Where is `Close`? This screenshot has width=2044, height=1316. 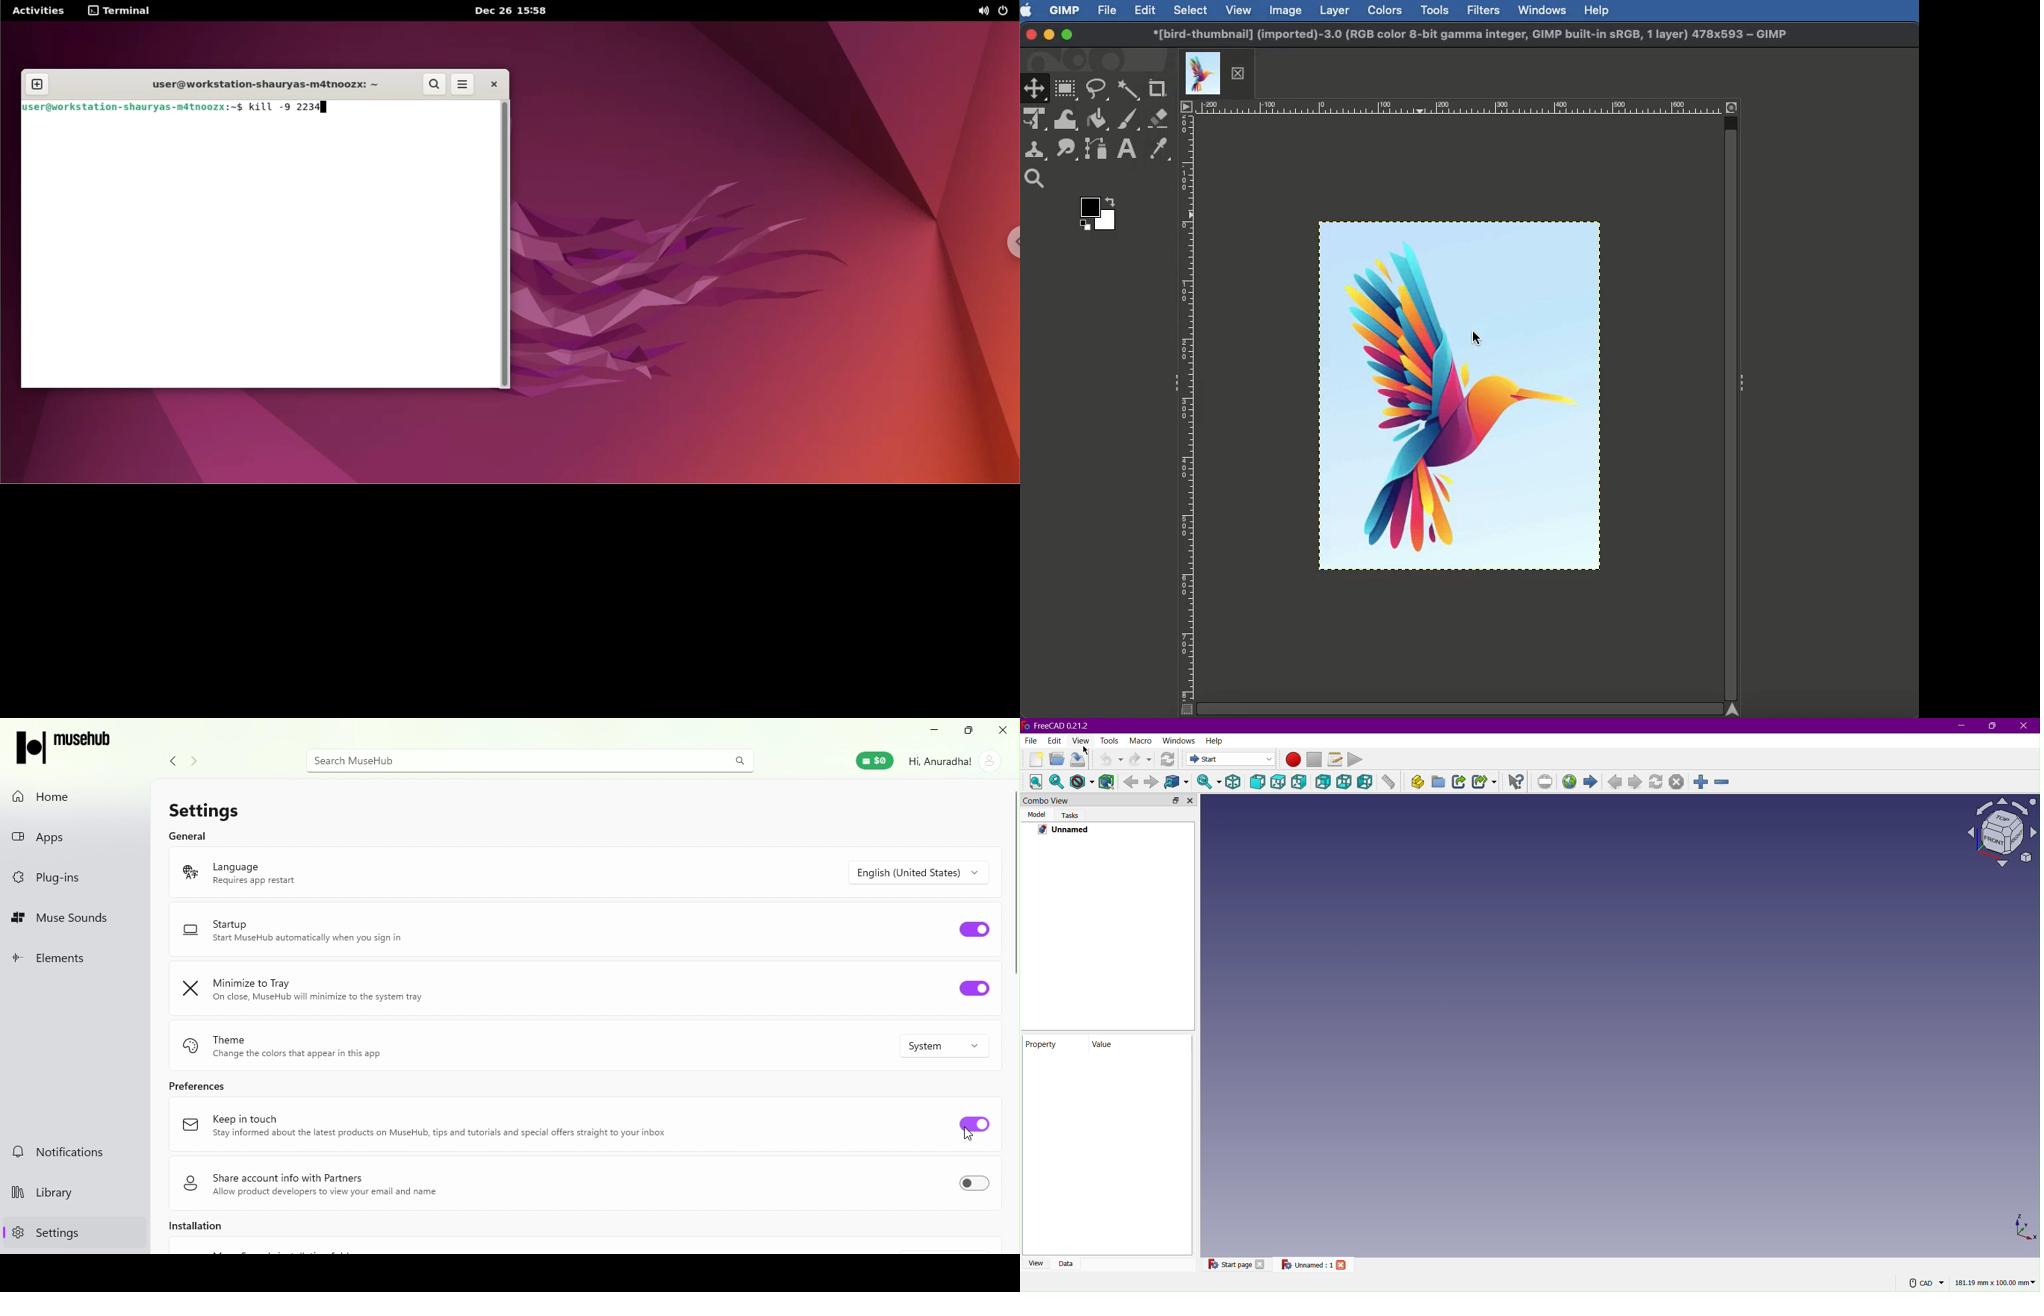 Close is located at coordinates (1030, 35).